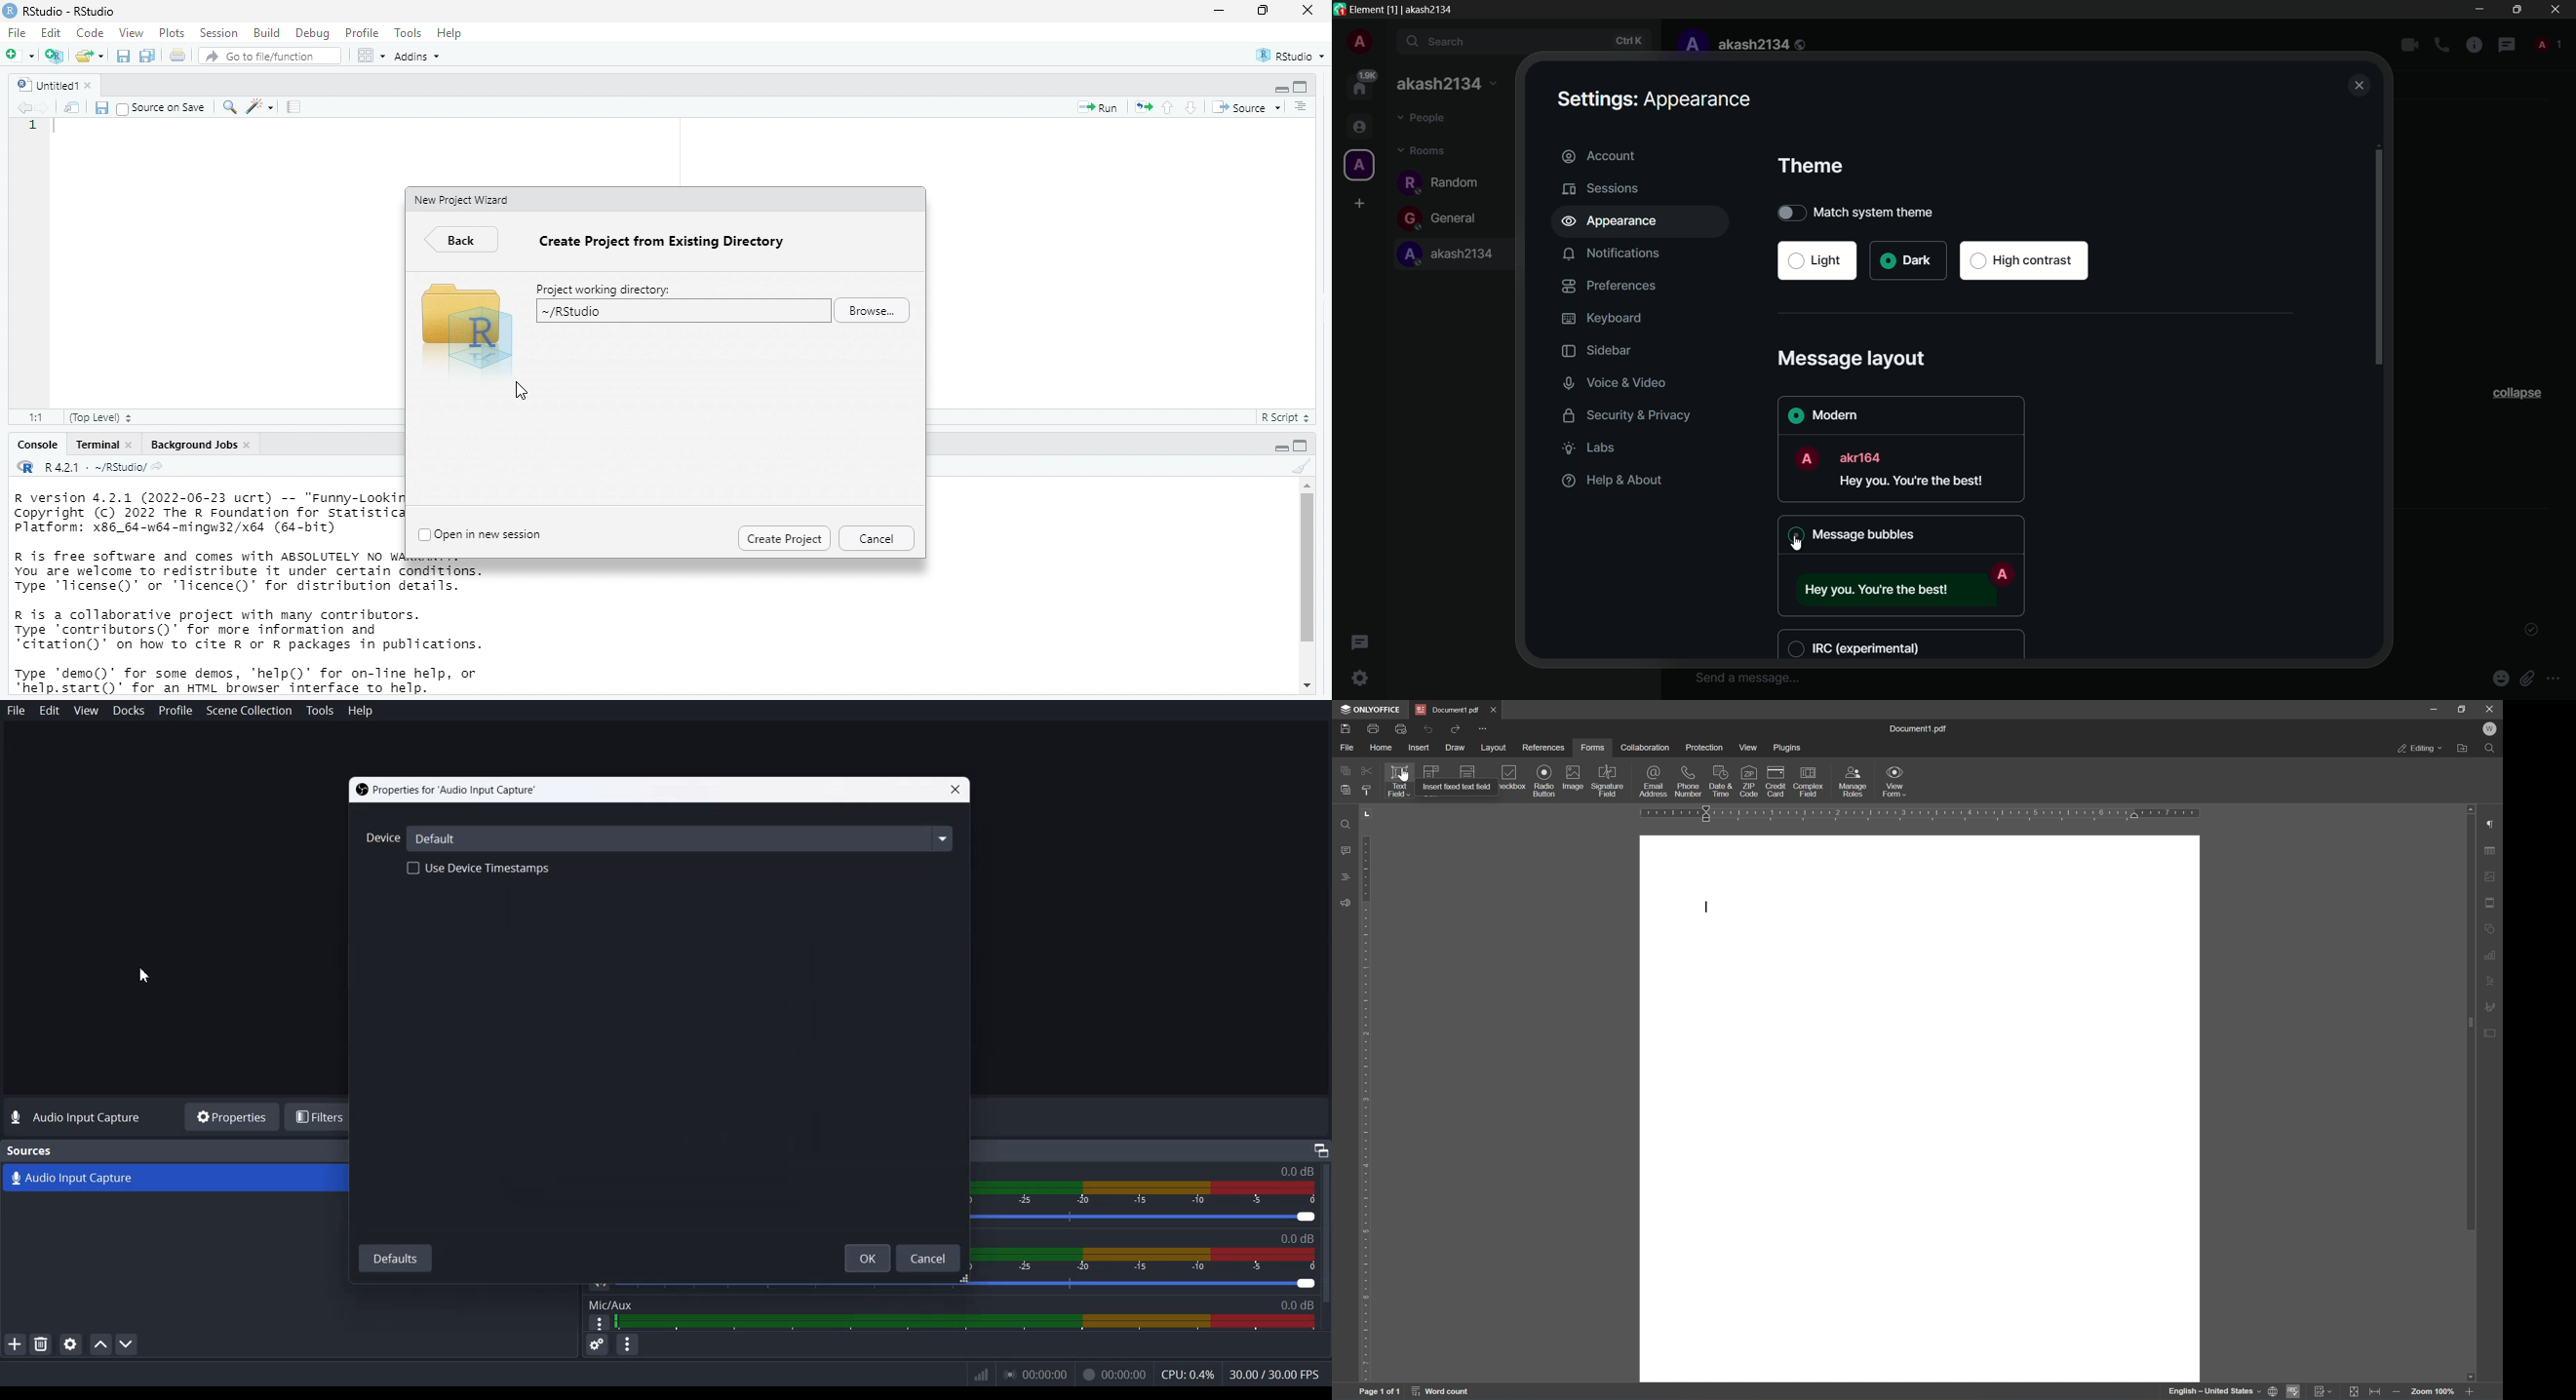  I want to click on , so click(1511, 780).